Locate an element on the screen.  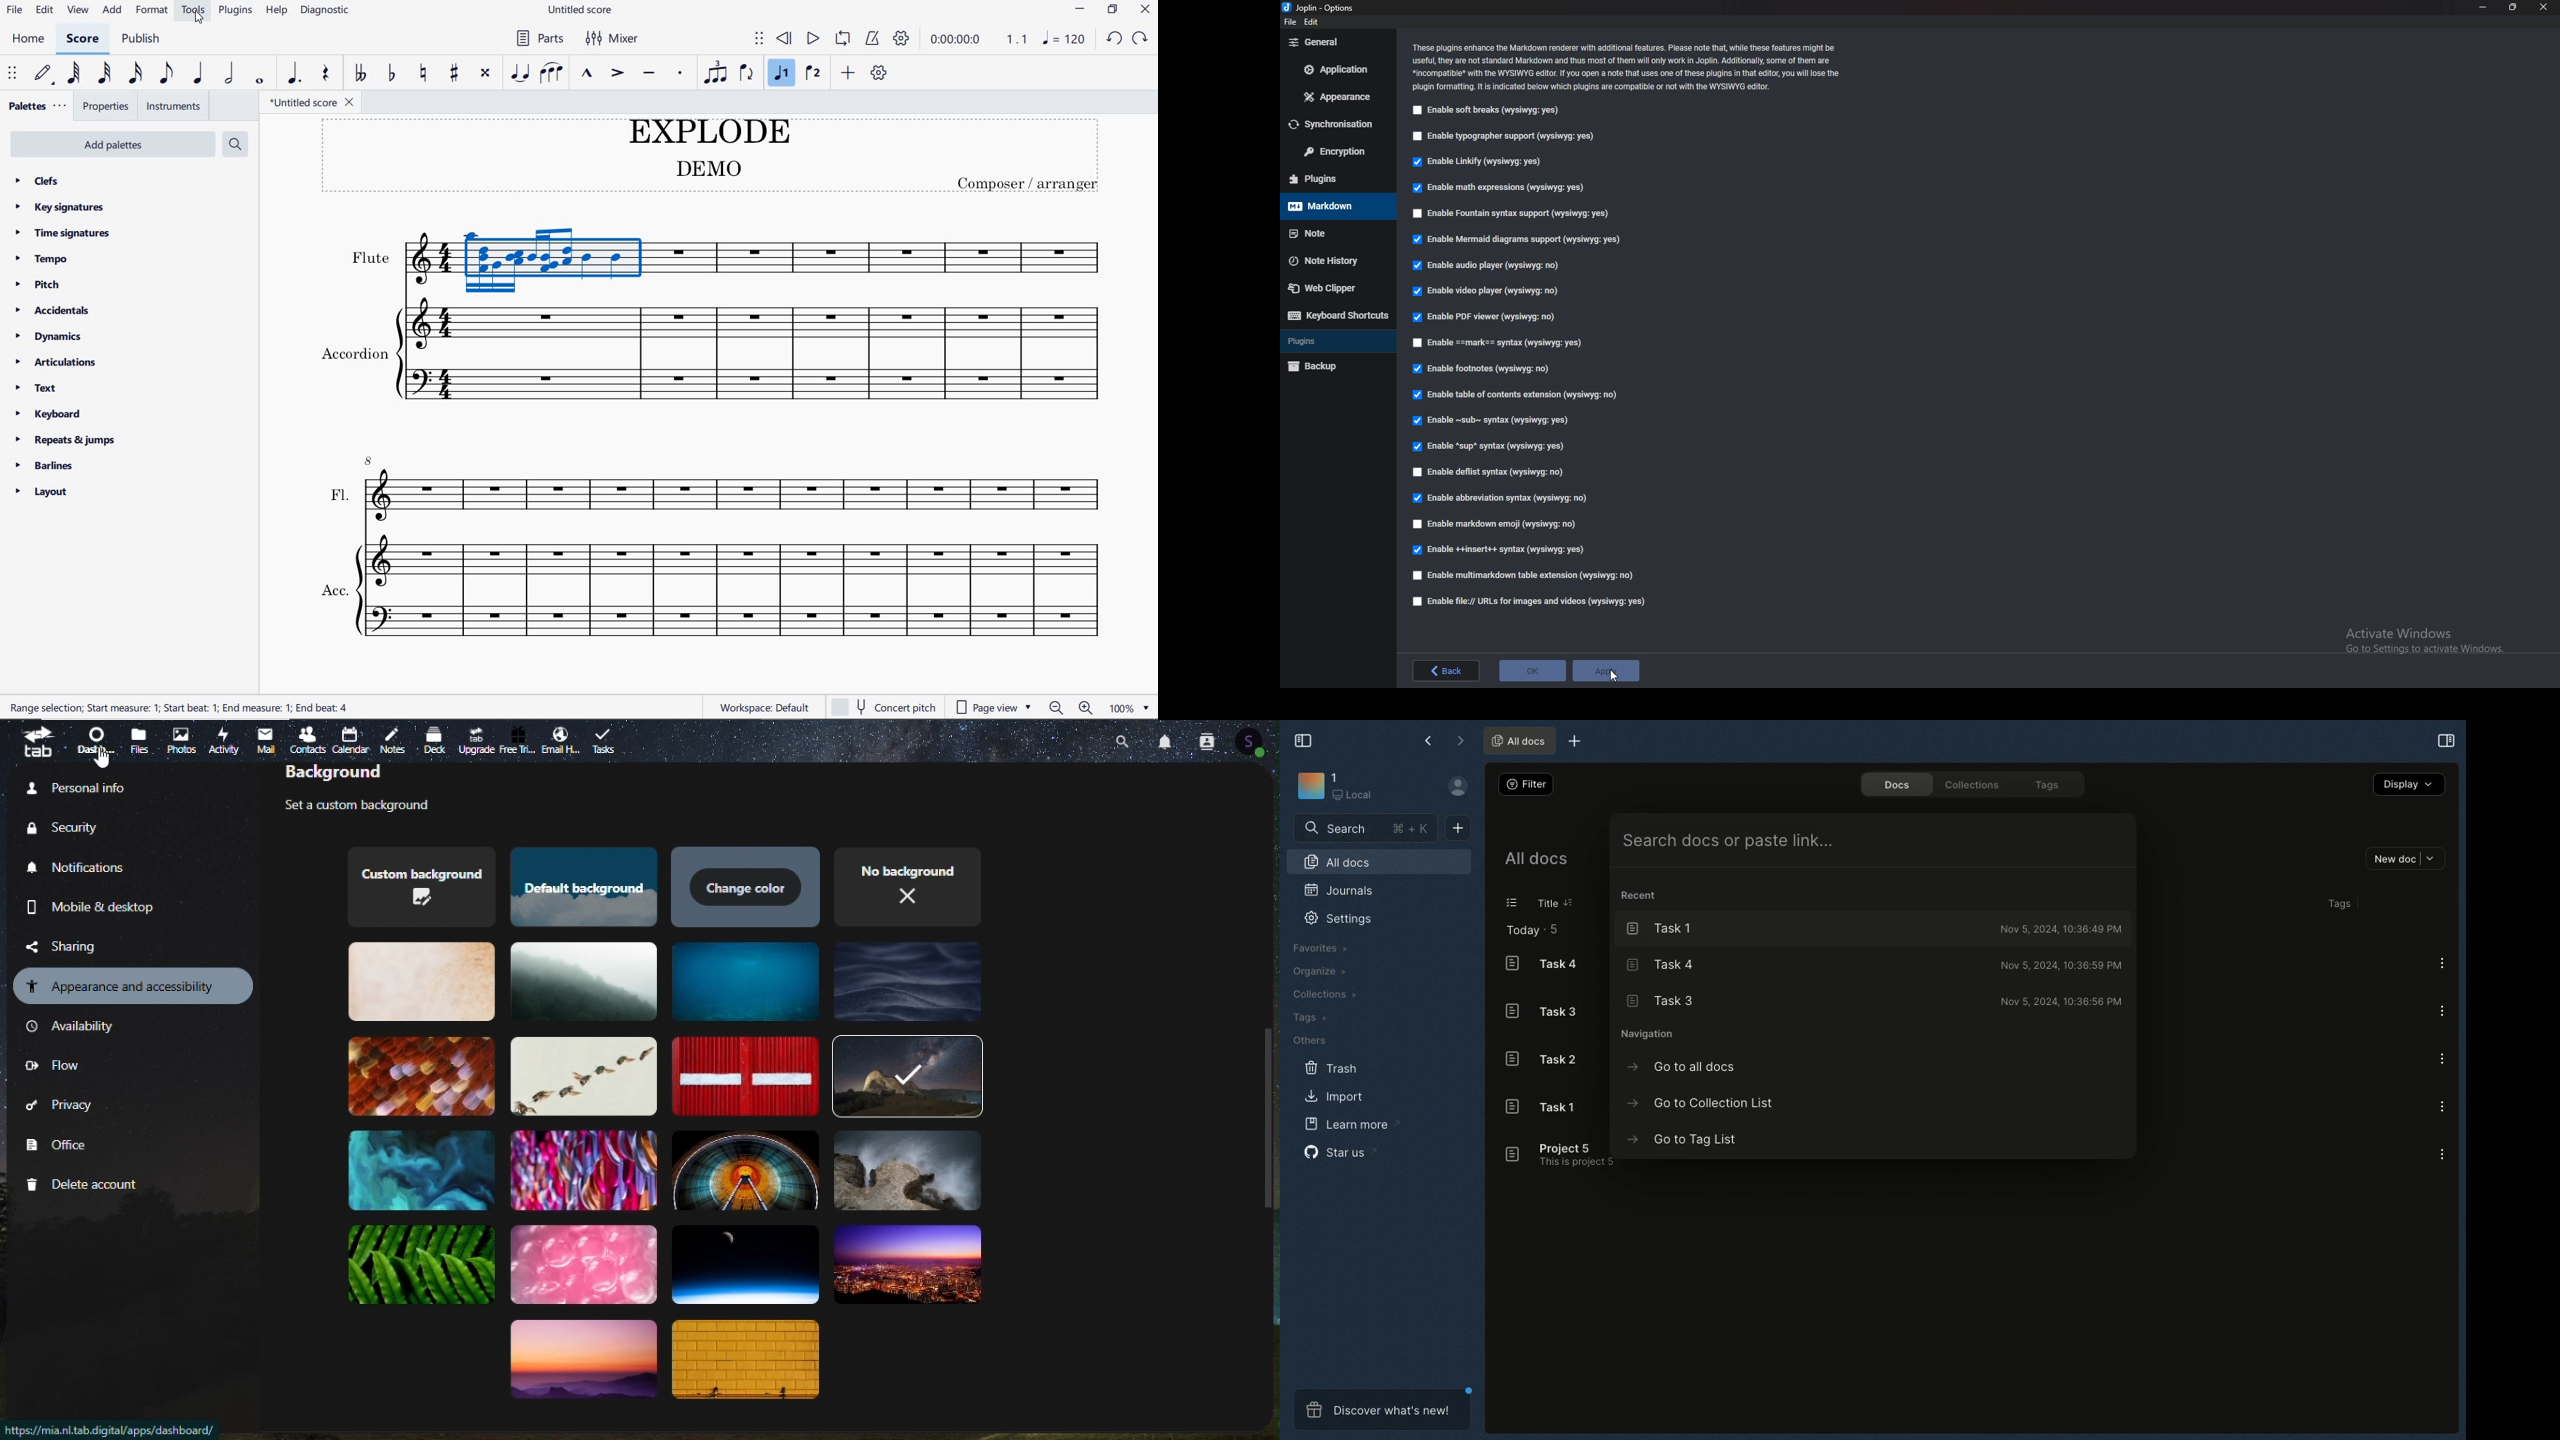
deck is located at coordinates (438, 739).